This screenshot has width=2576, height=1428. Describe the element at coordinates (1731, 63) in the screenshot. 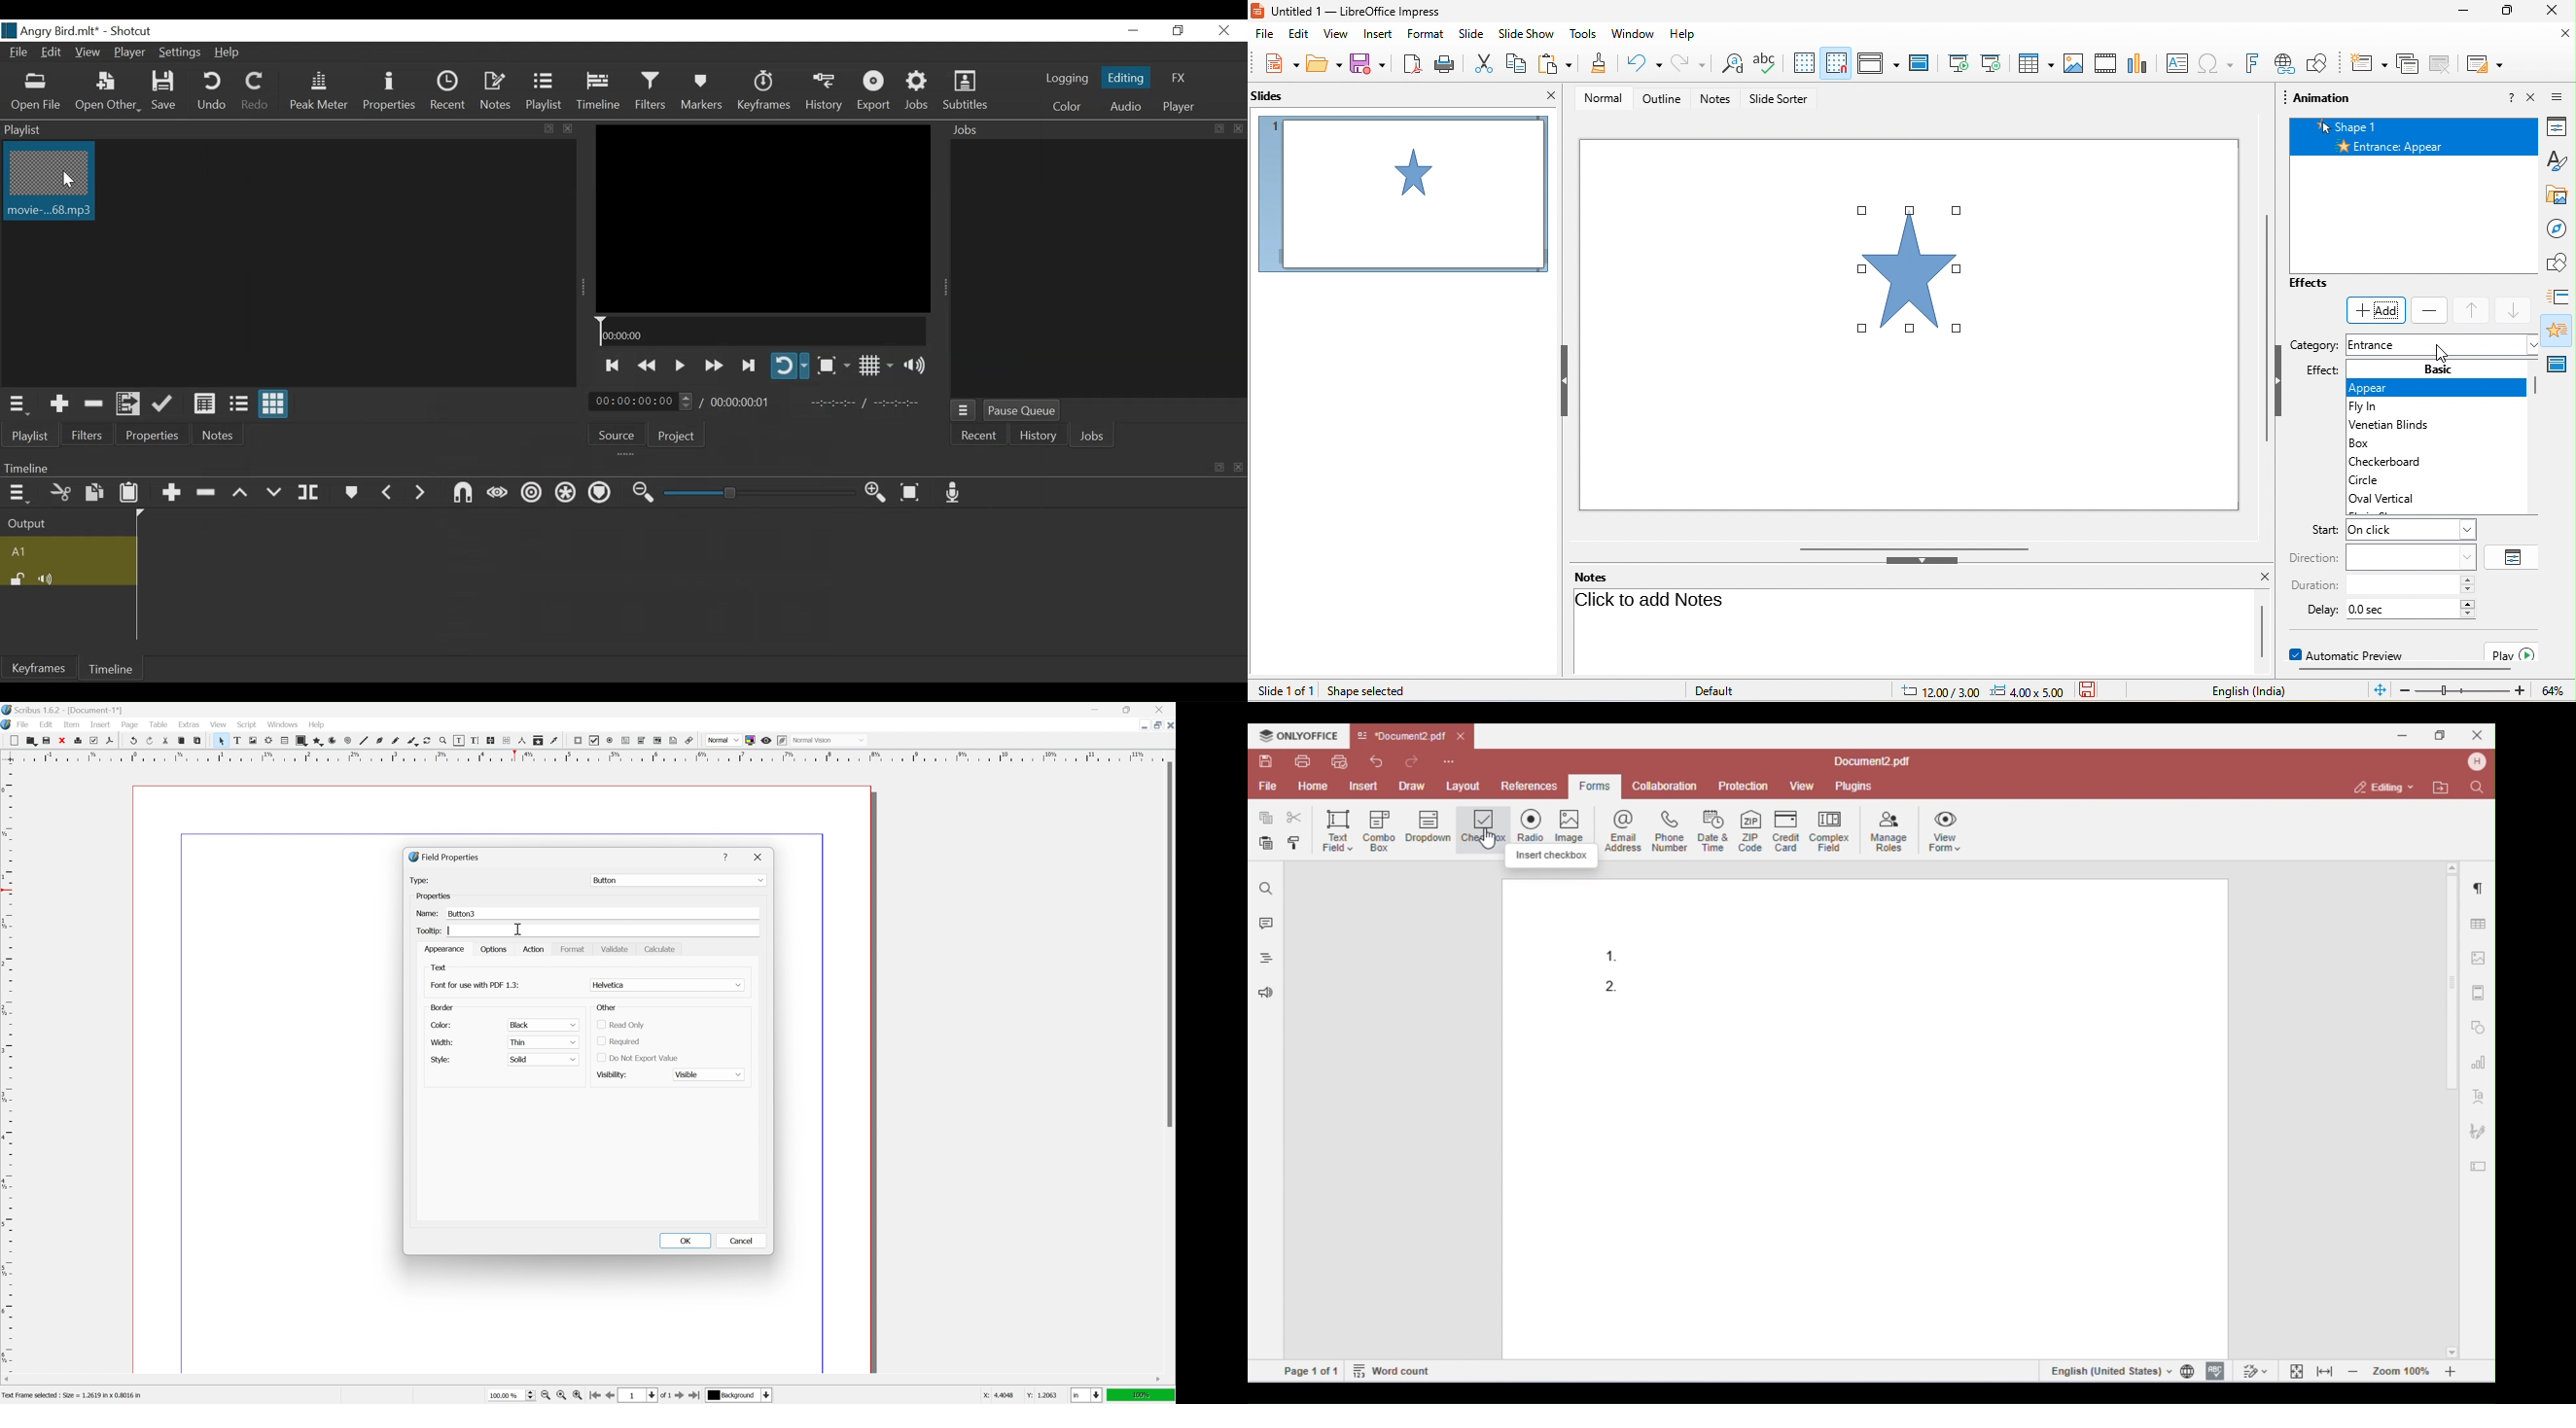

I see `find and replace` at that location.